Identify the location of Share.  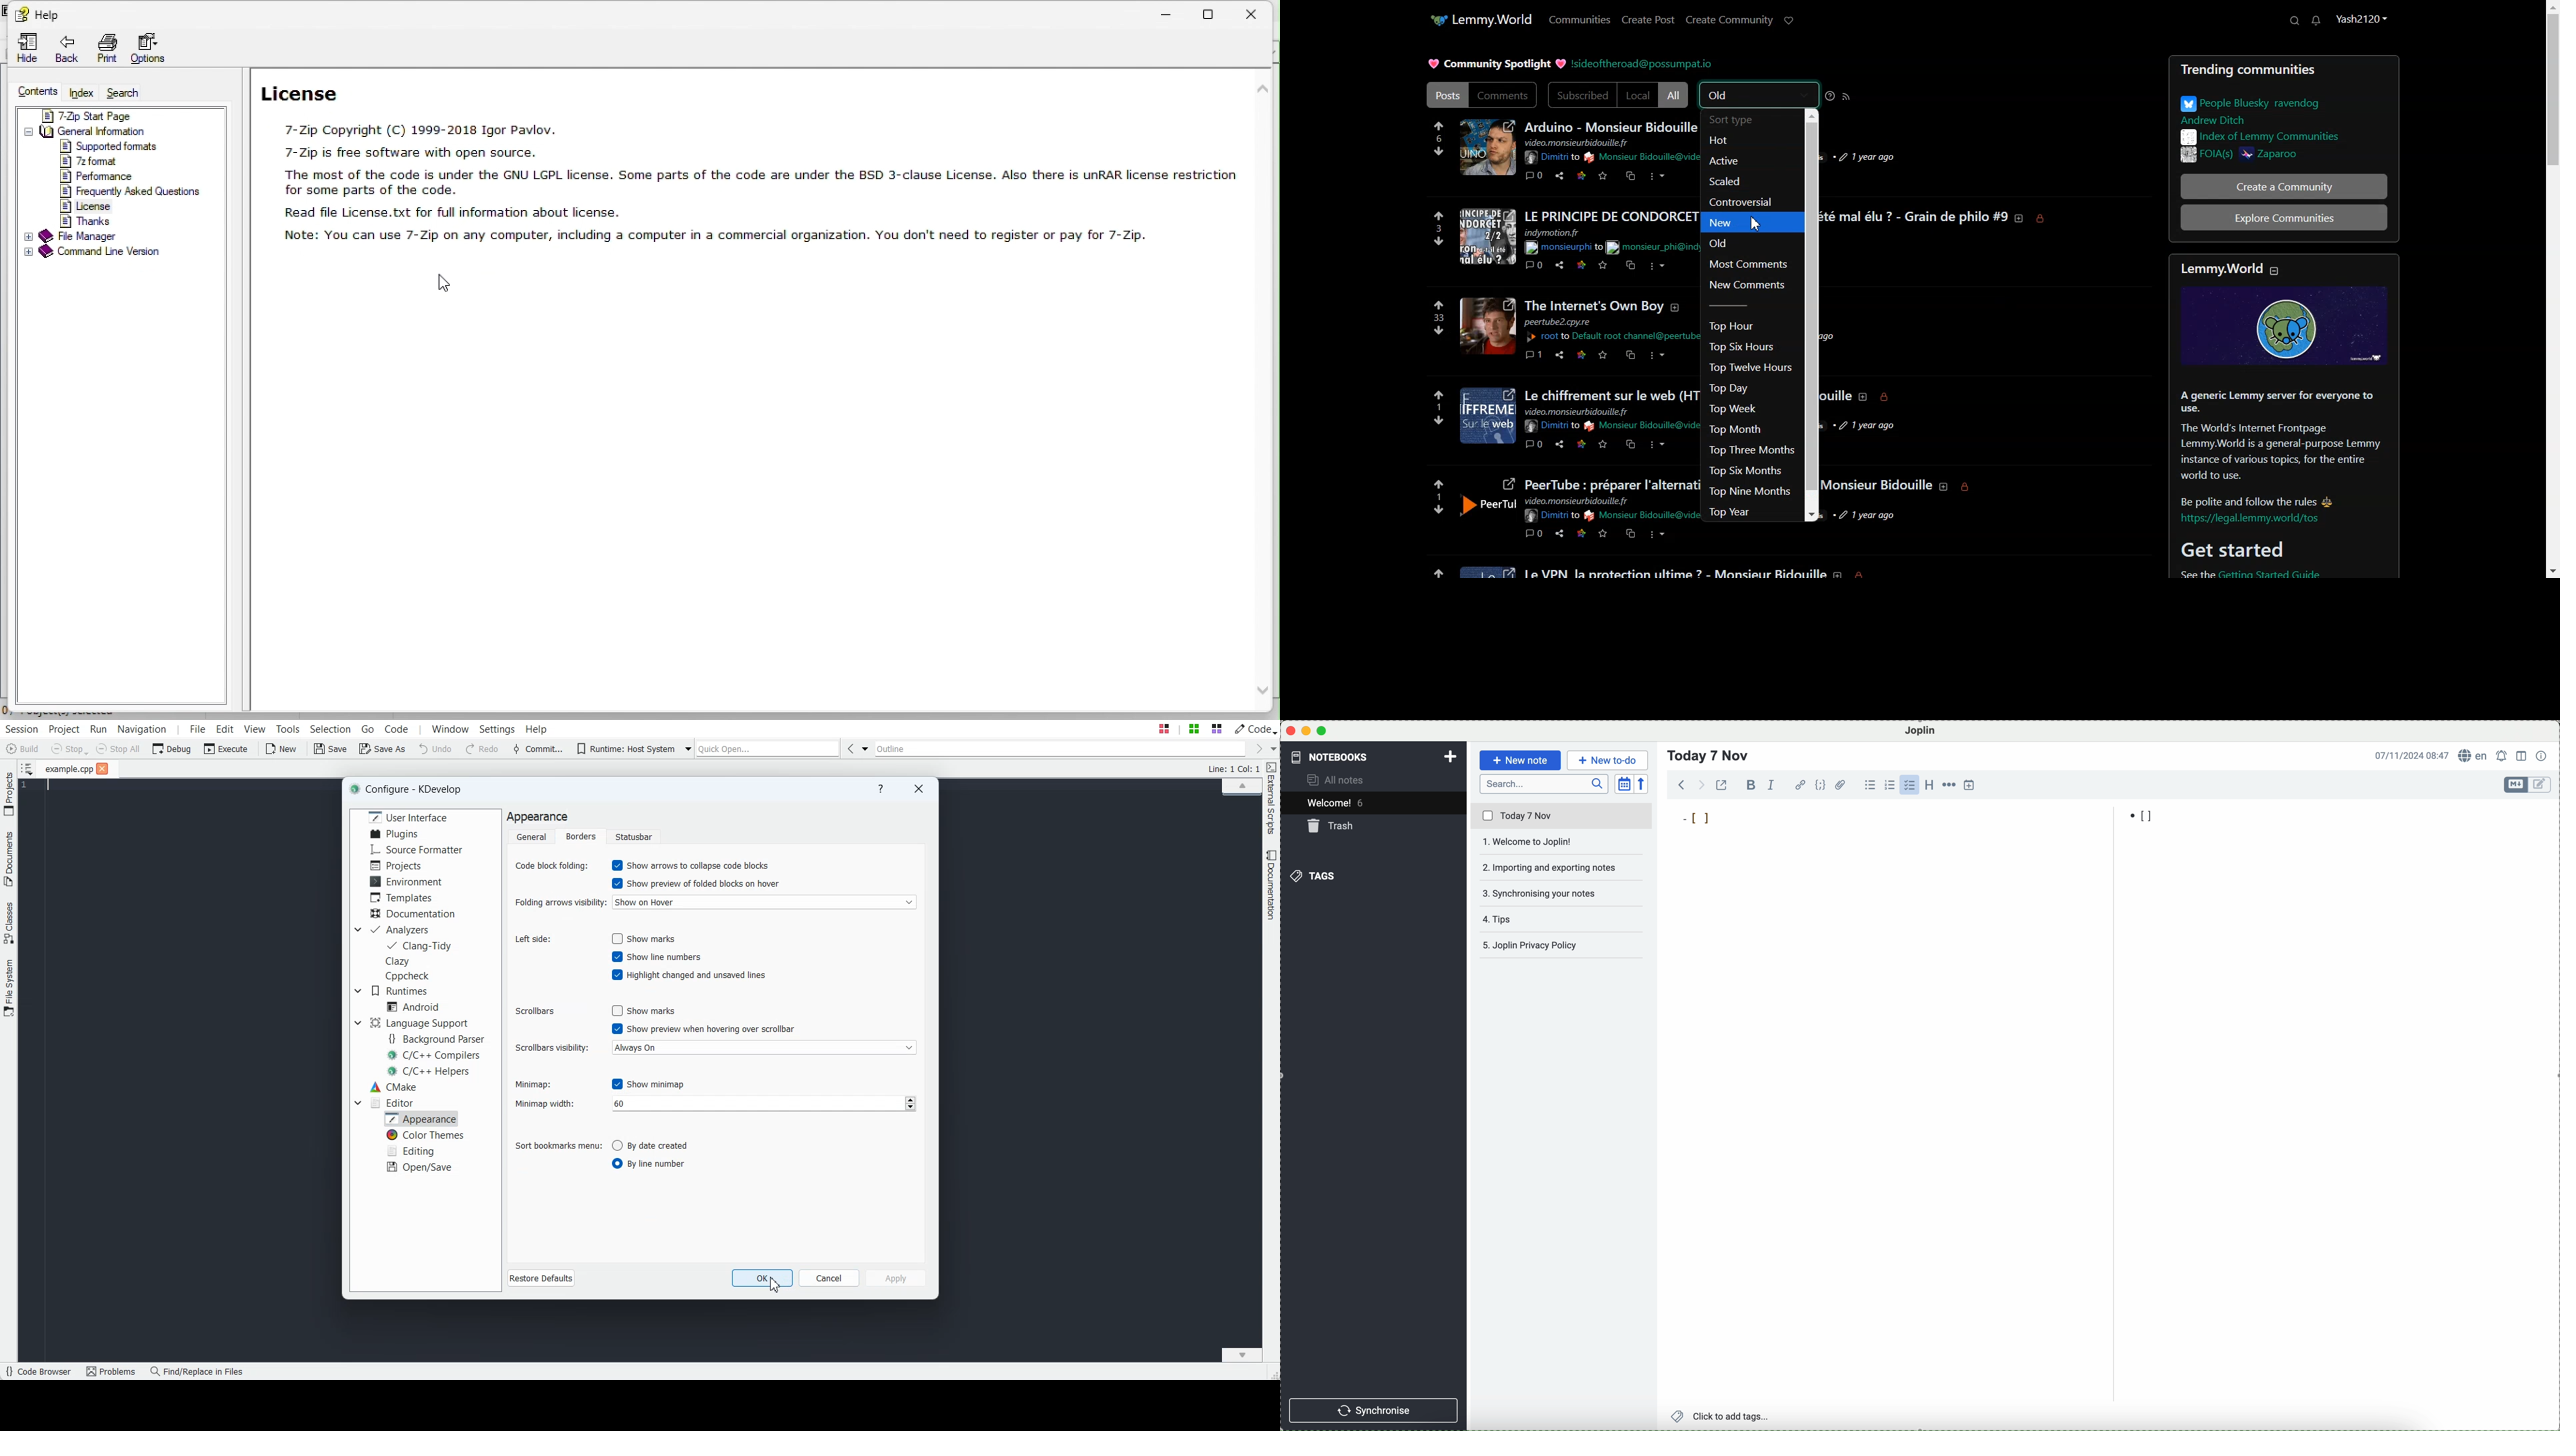
(1559, 176).